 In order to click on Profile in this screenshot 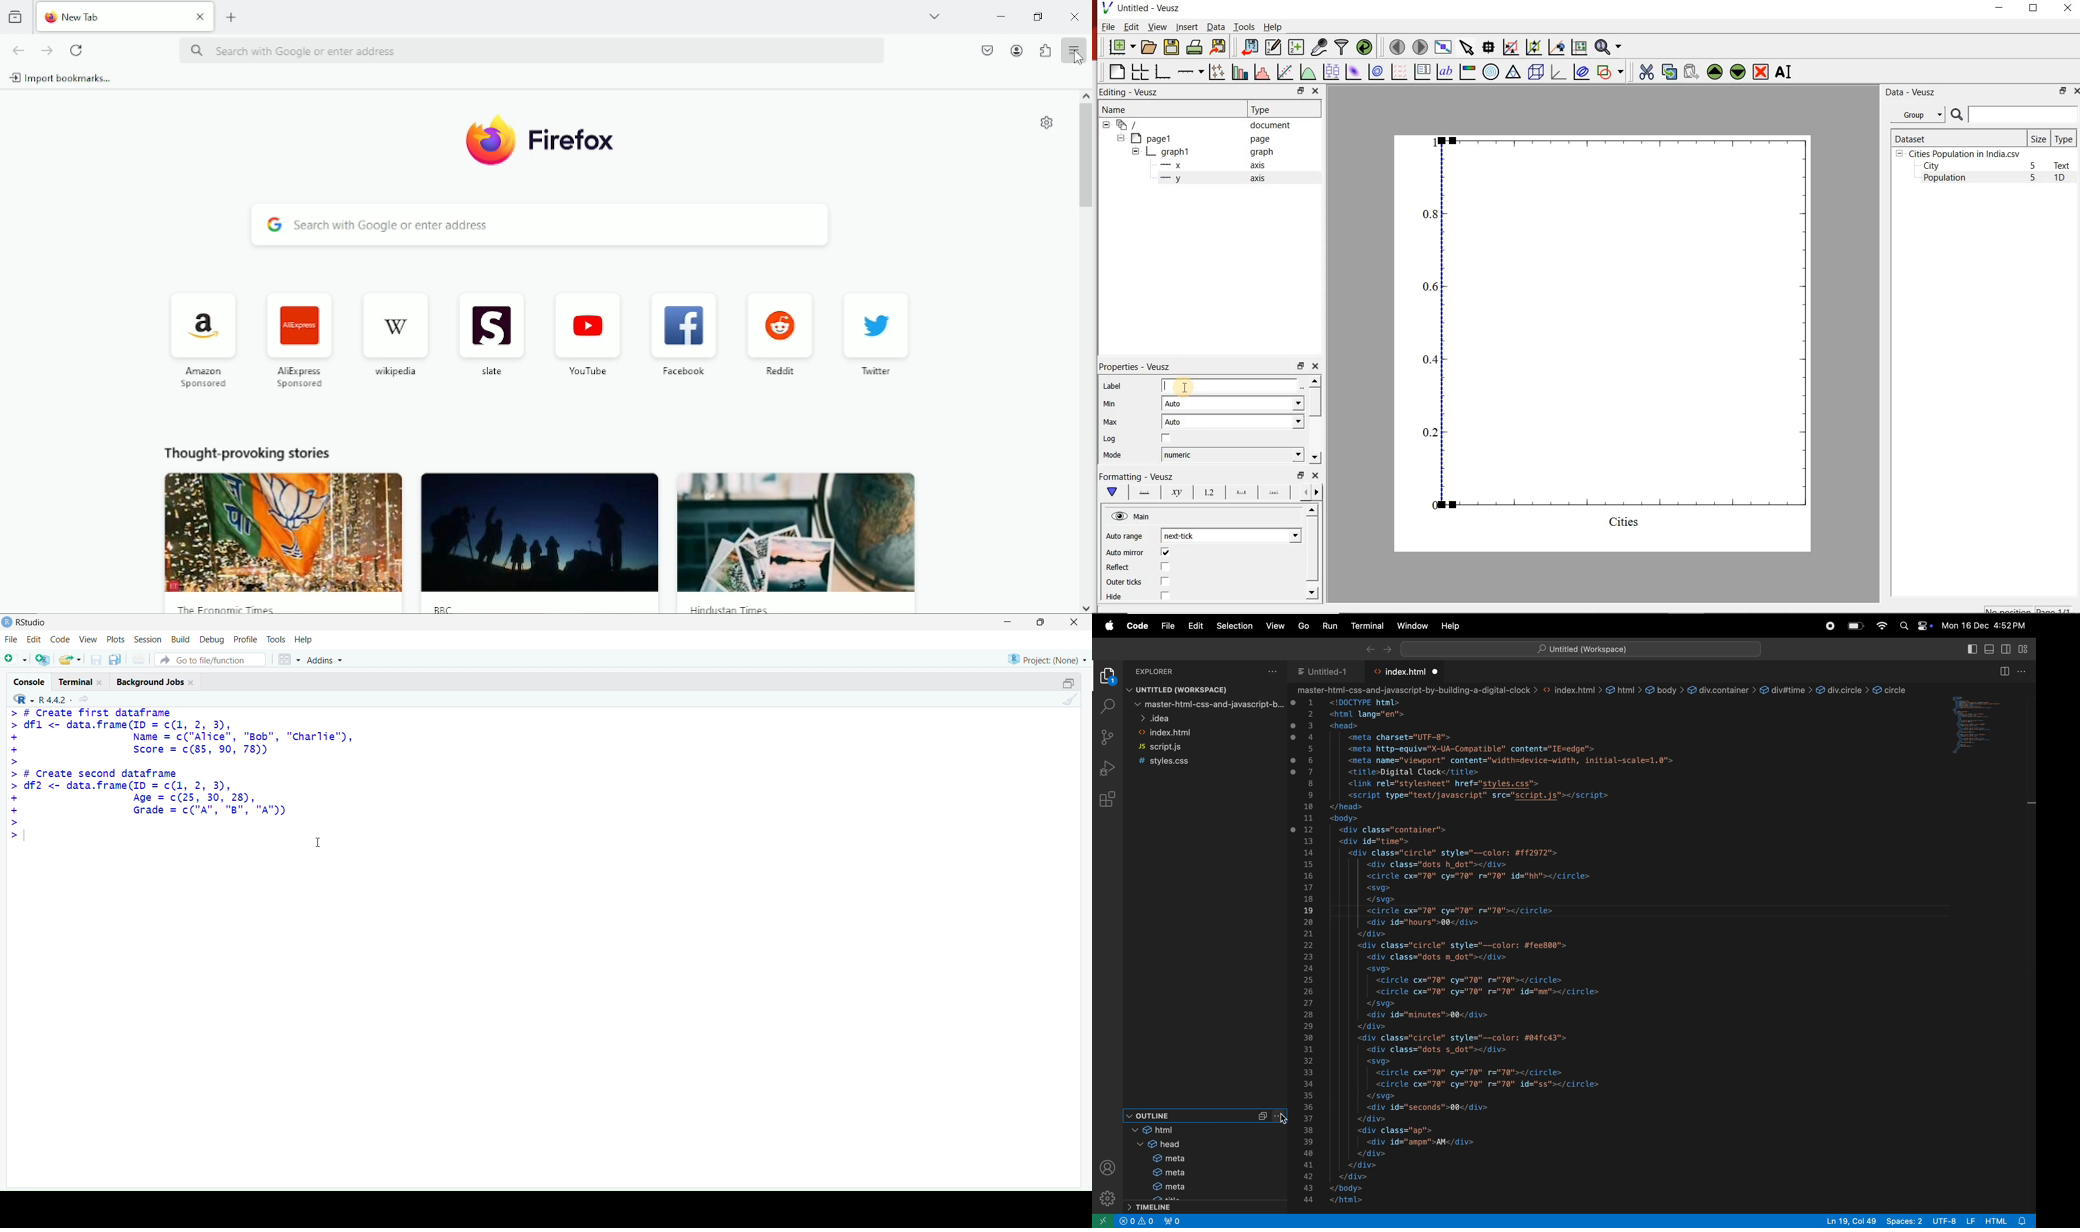, I will do `click(246, 640)`.